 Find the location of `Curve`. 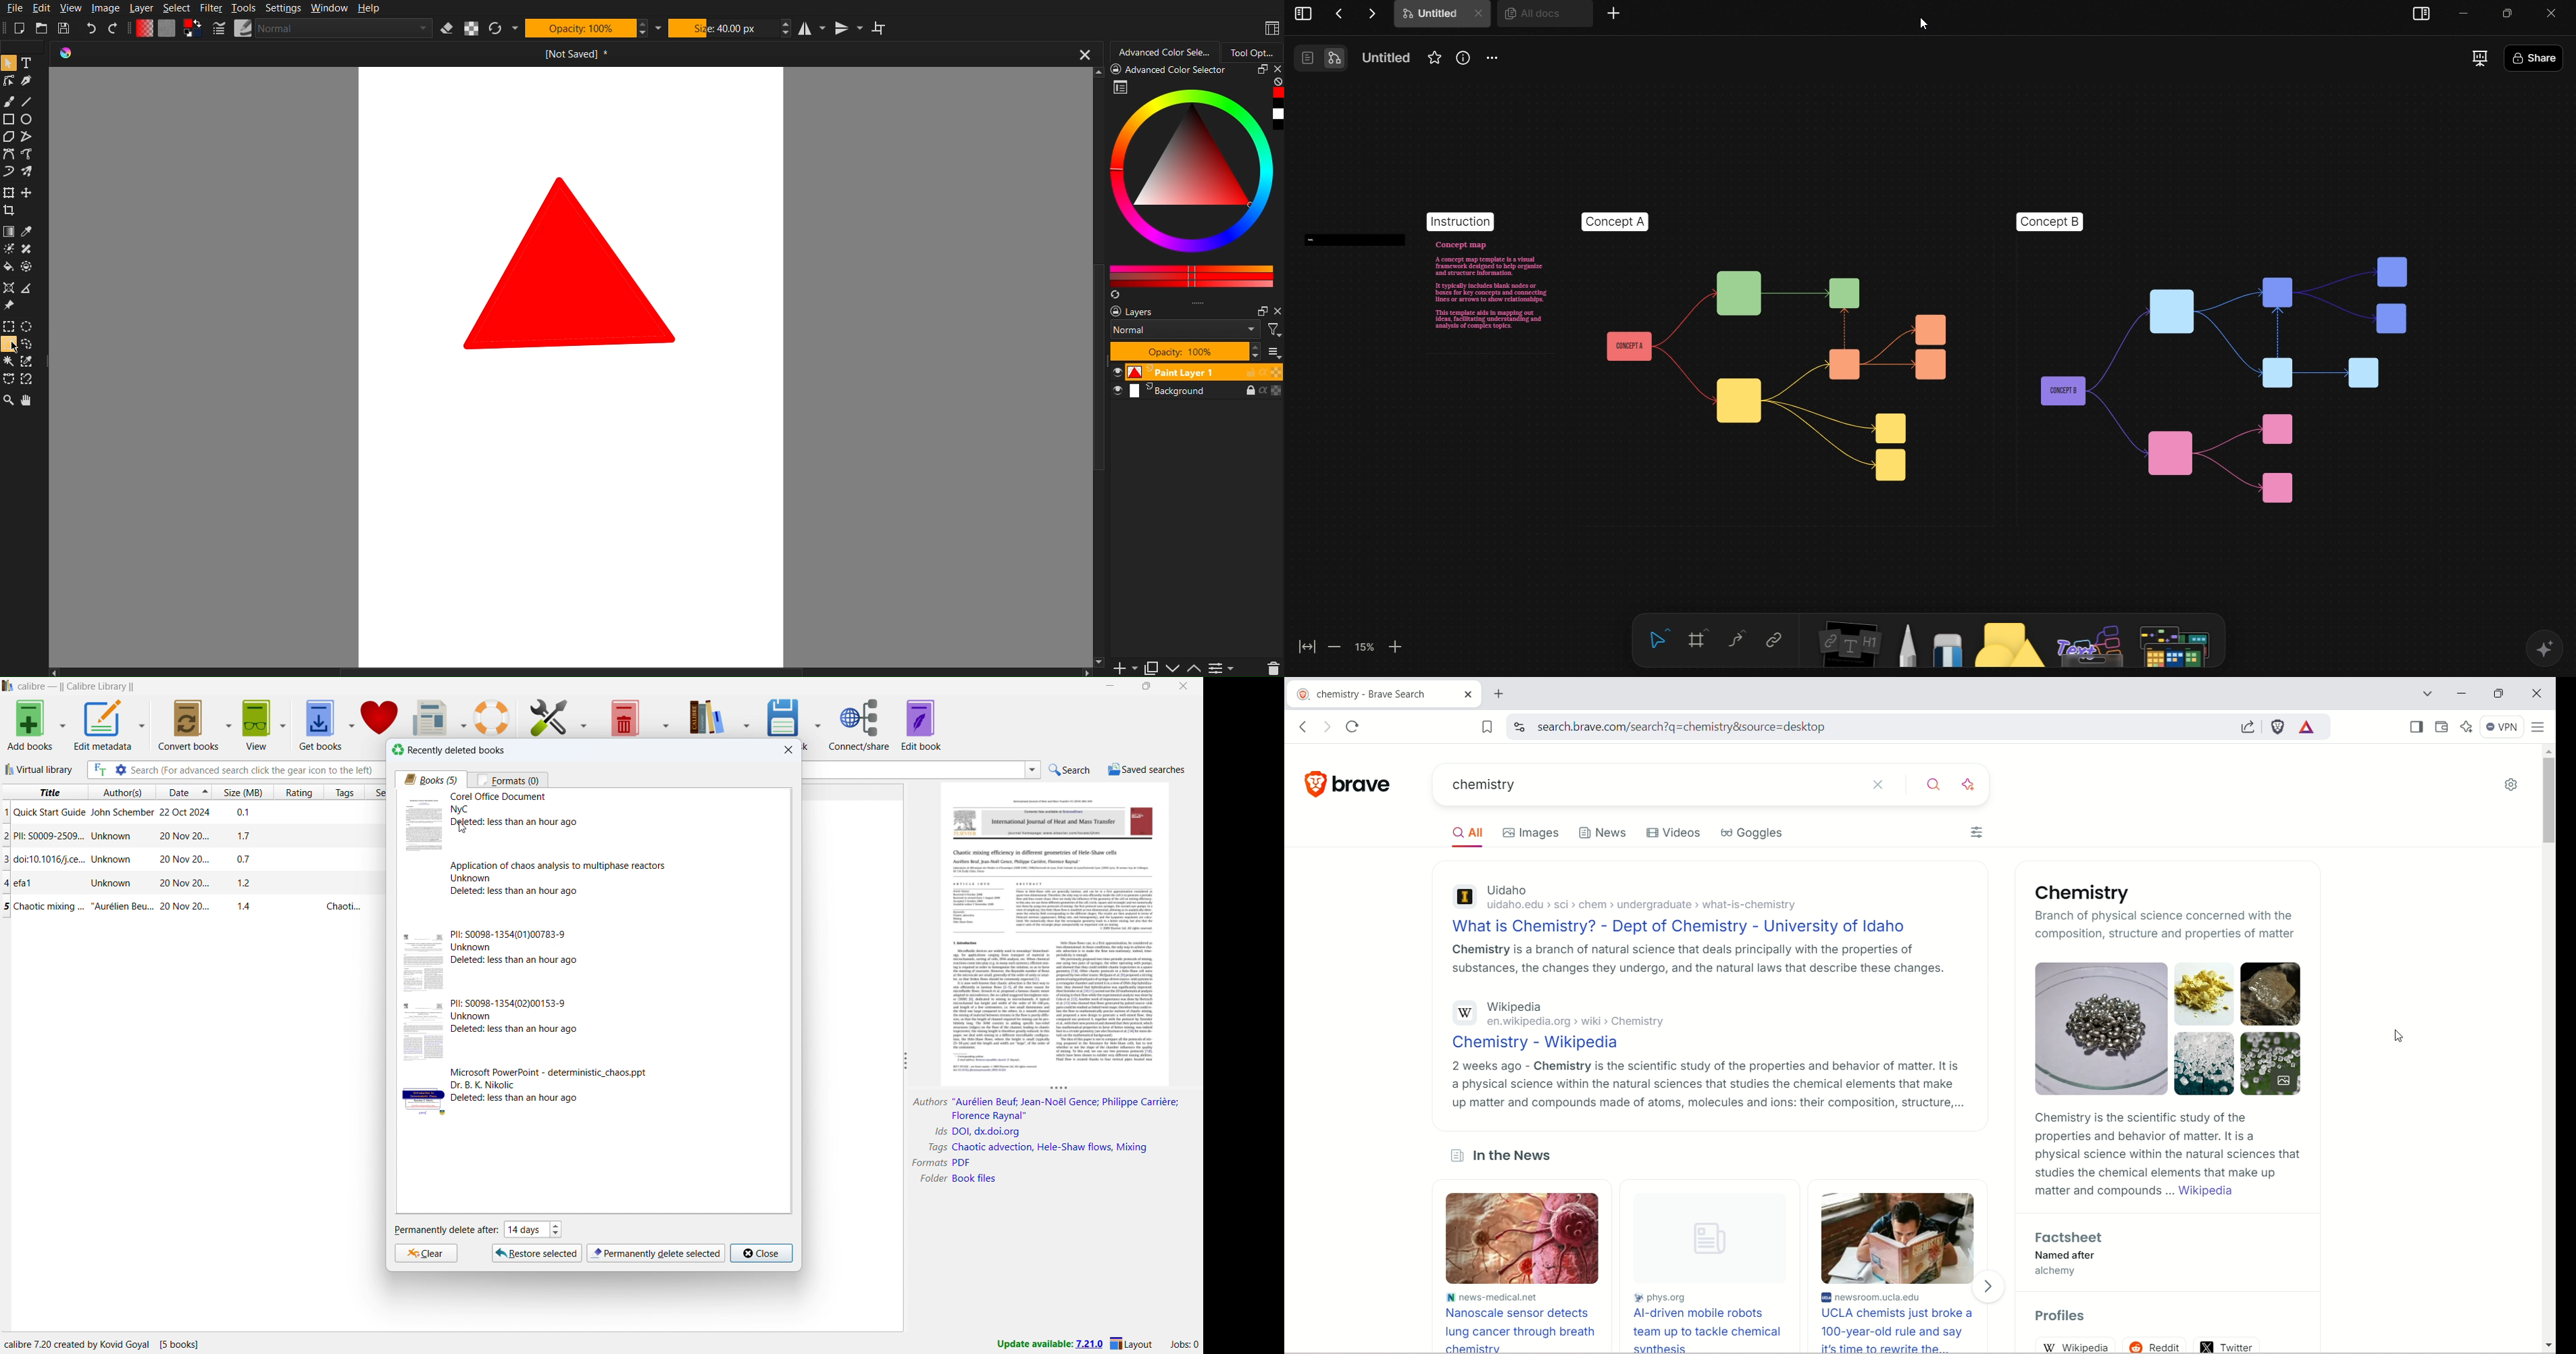

Curve is located at coordinates (8, 173).